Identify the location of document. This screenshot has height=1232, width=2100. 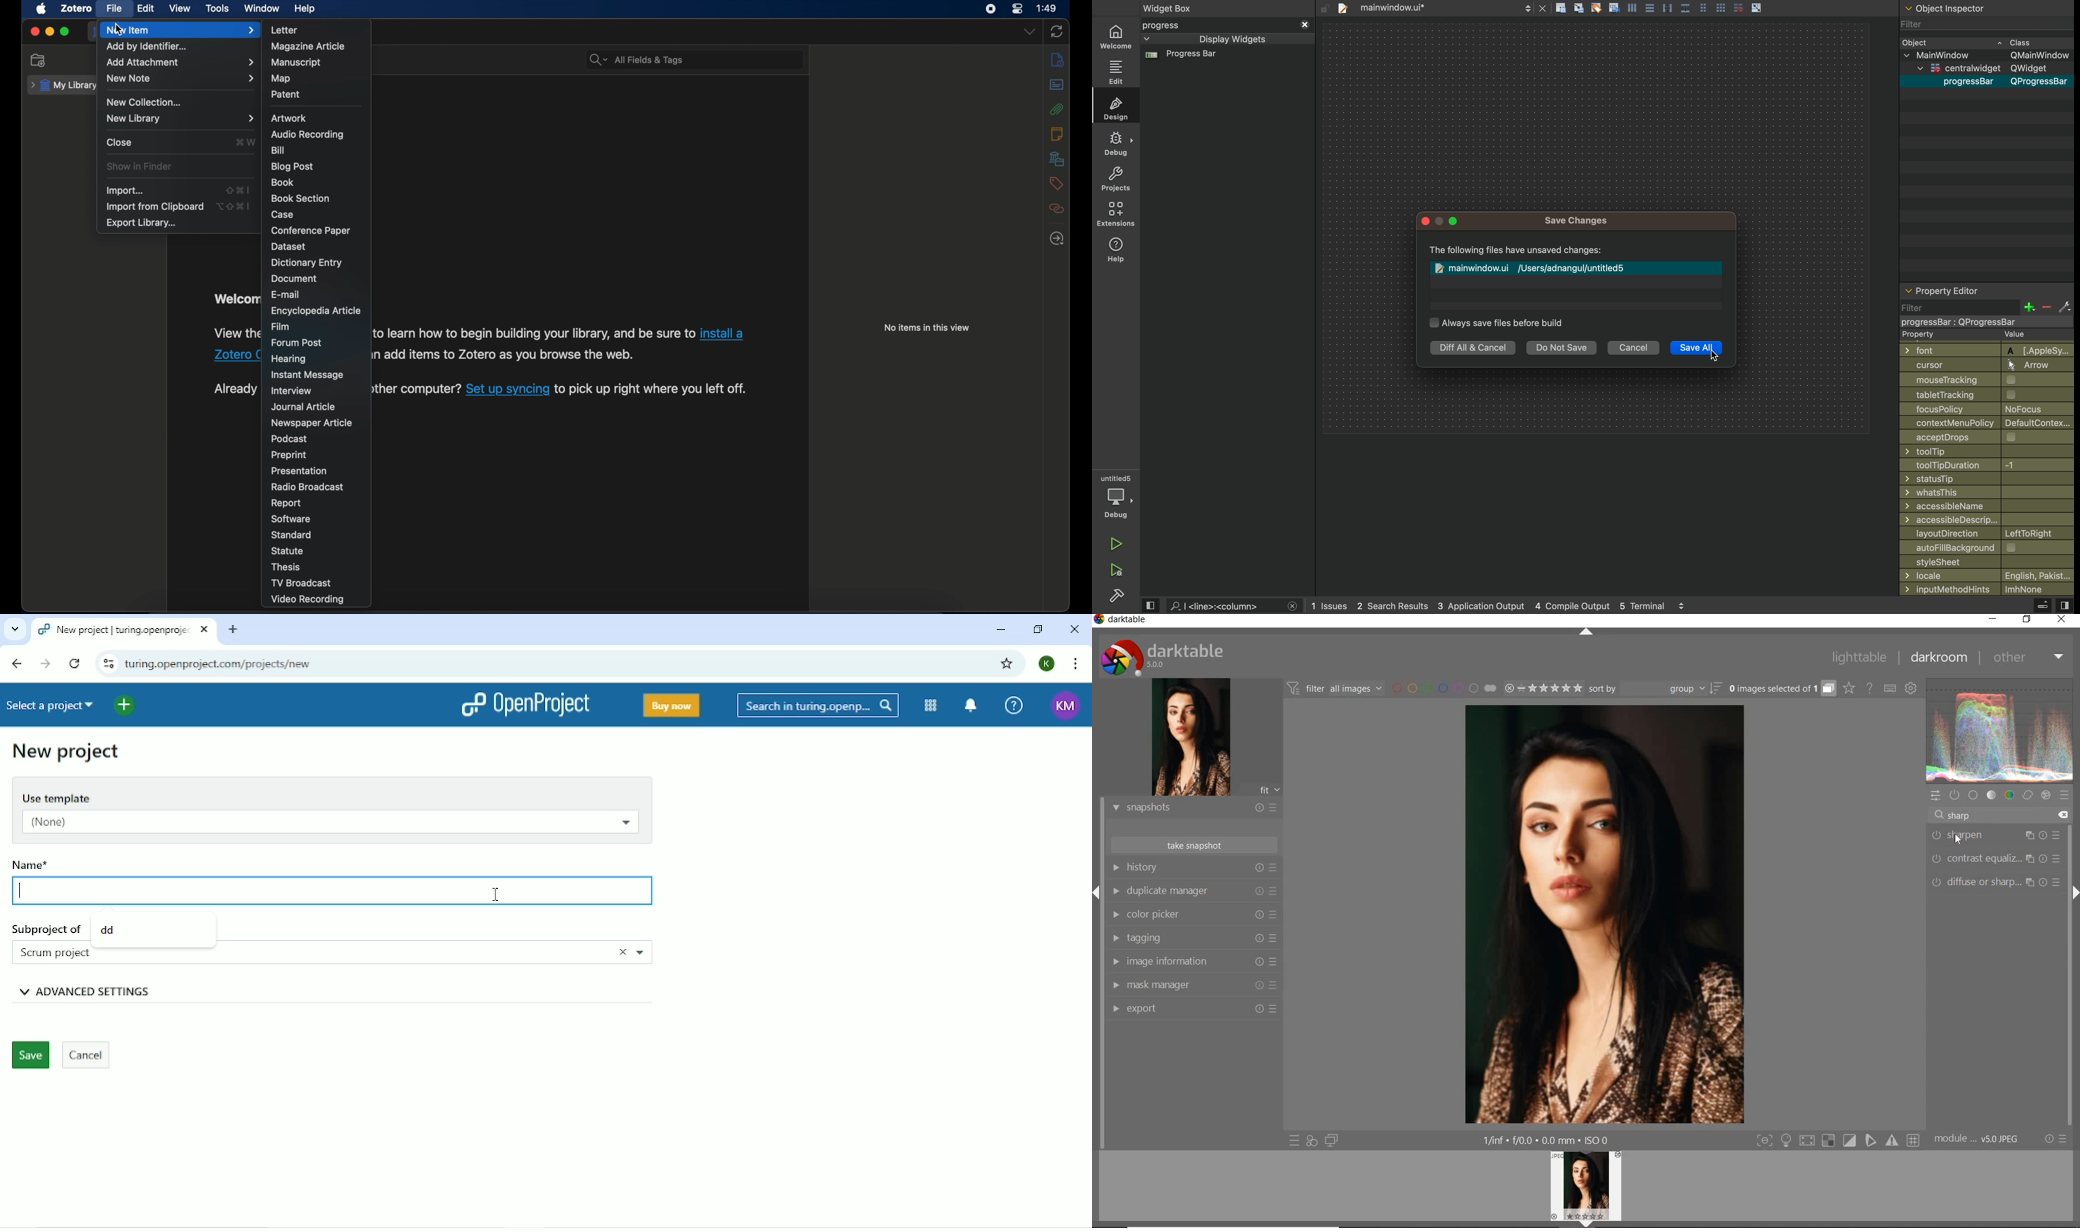
(294, 279).